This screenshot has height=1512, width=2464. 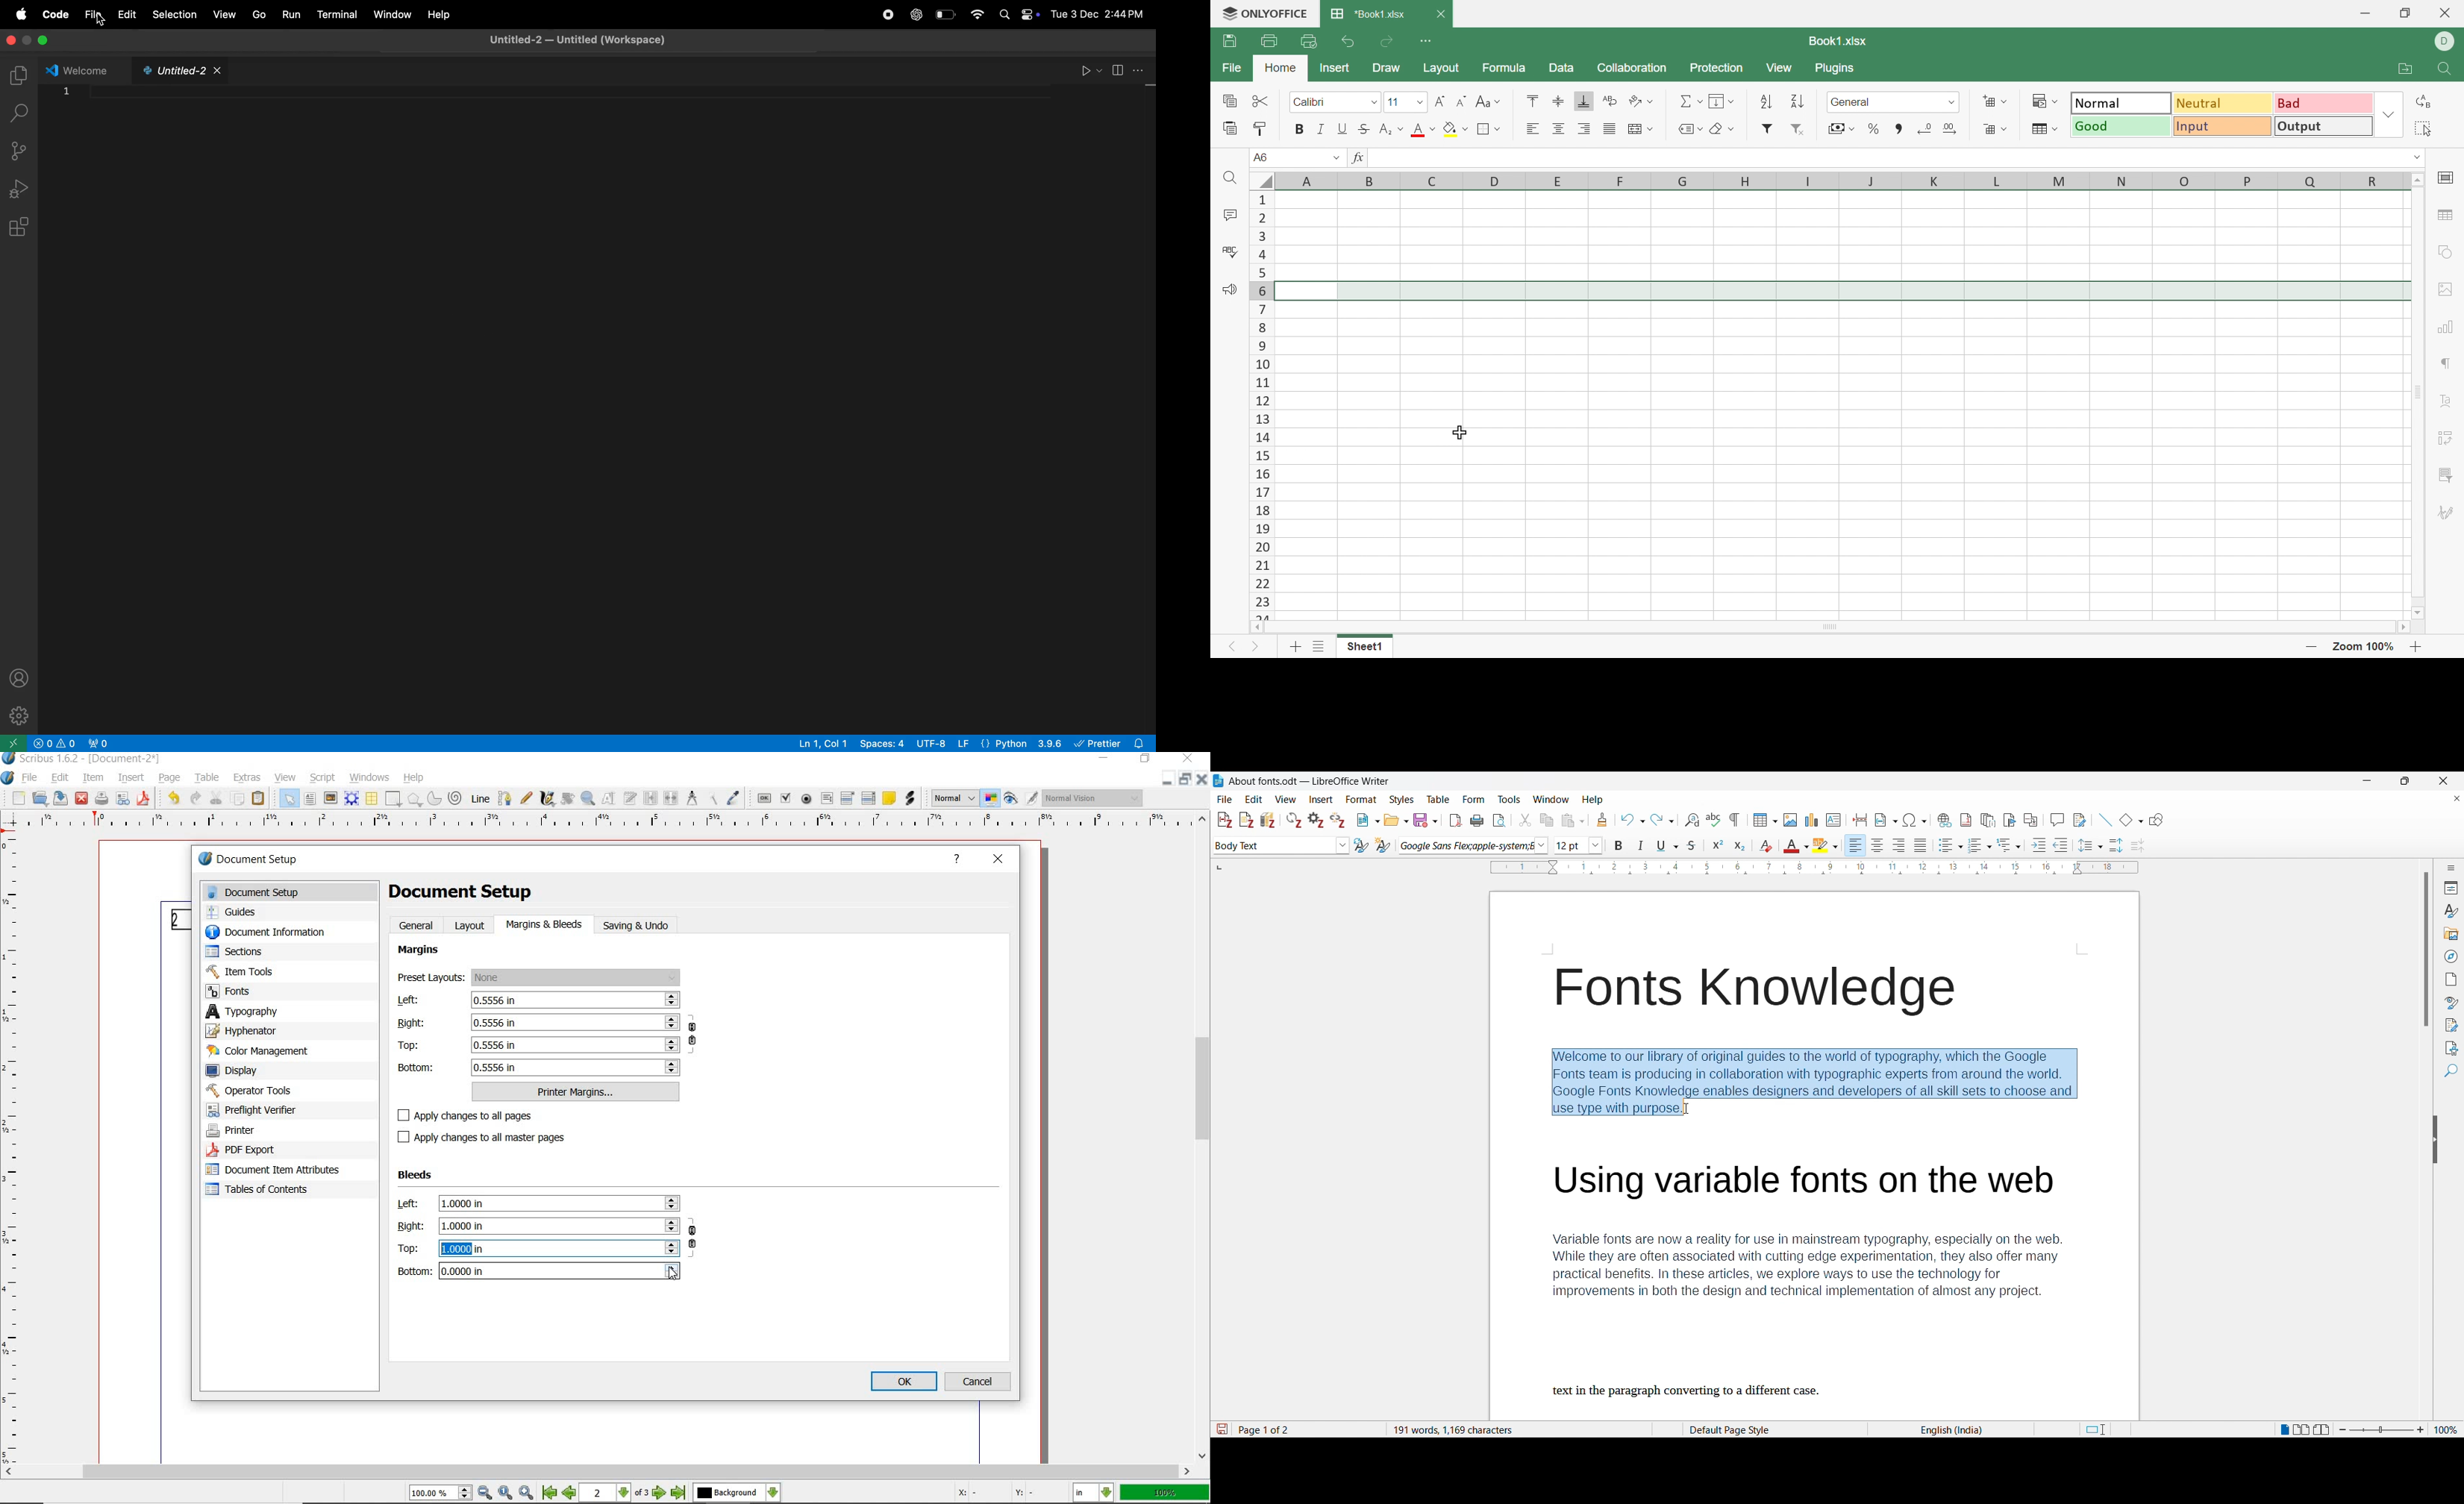 I want to click on Properties, so click(x=2452, y=888).